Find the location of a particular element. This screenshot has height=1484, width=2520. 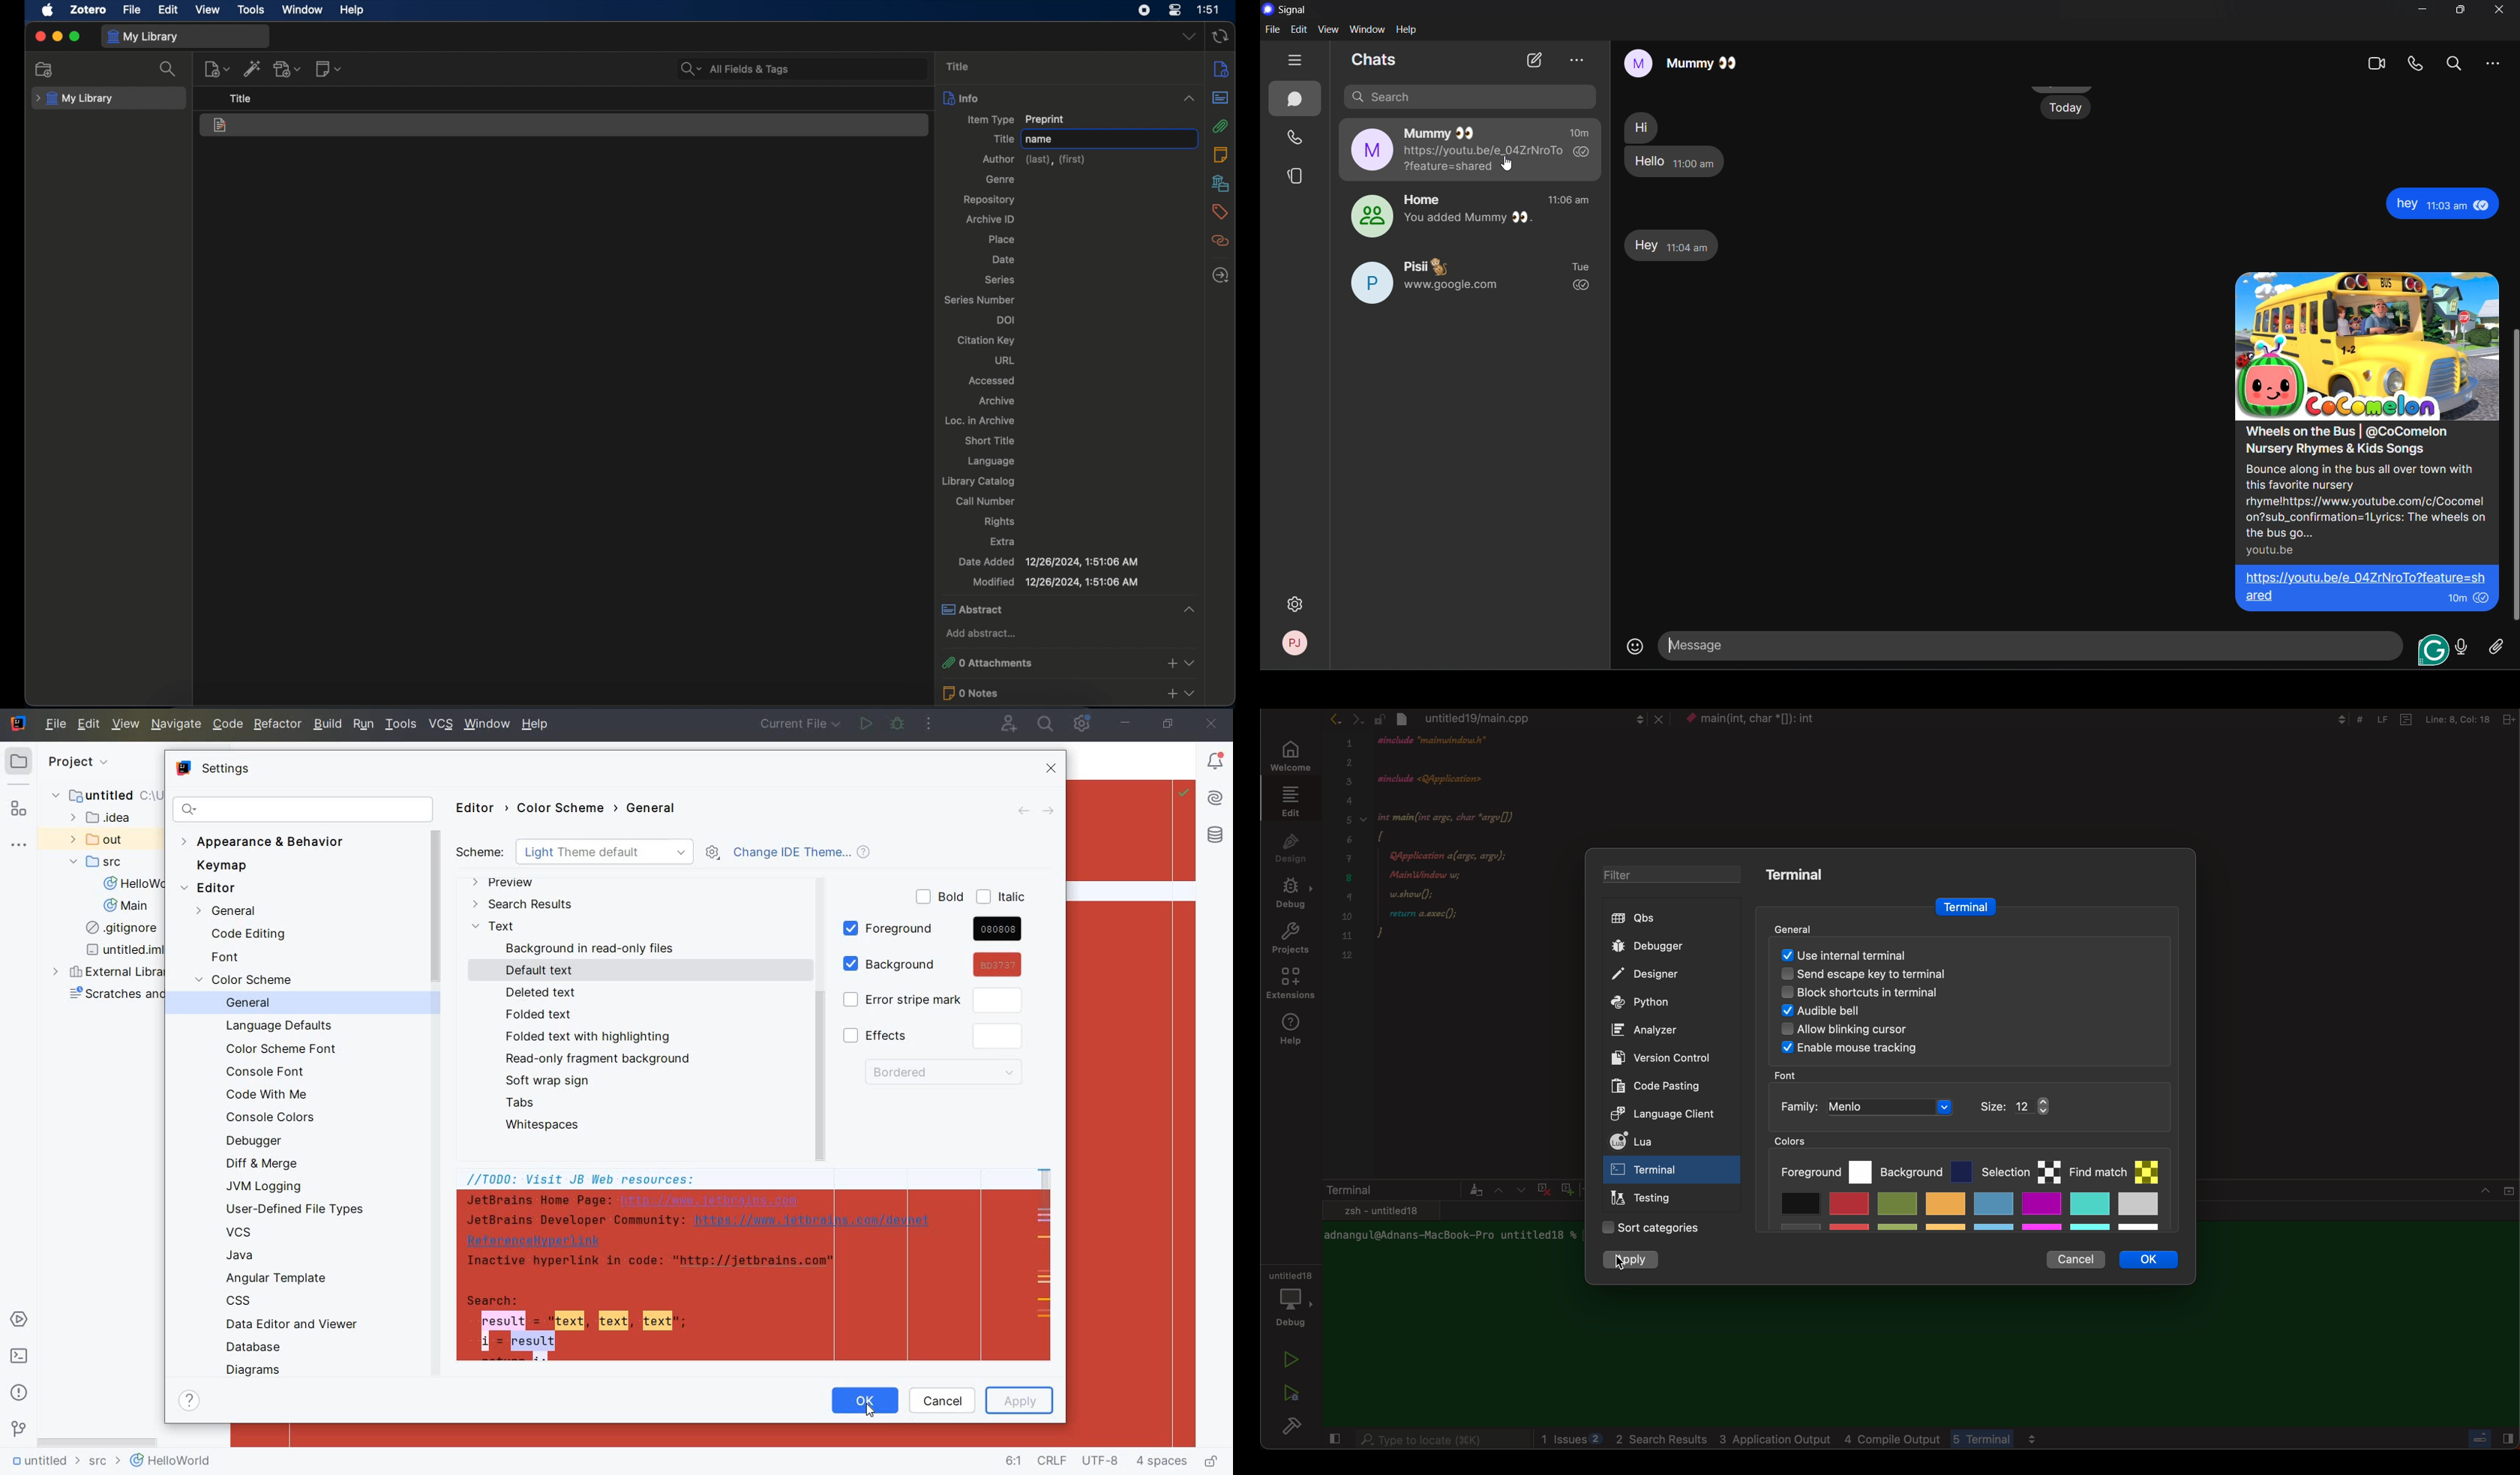

FOLDED TEXT is located at coordinates (543, 1015).